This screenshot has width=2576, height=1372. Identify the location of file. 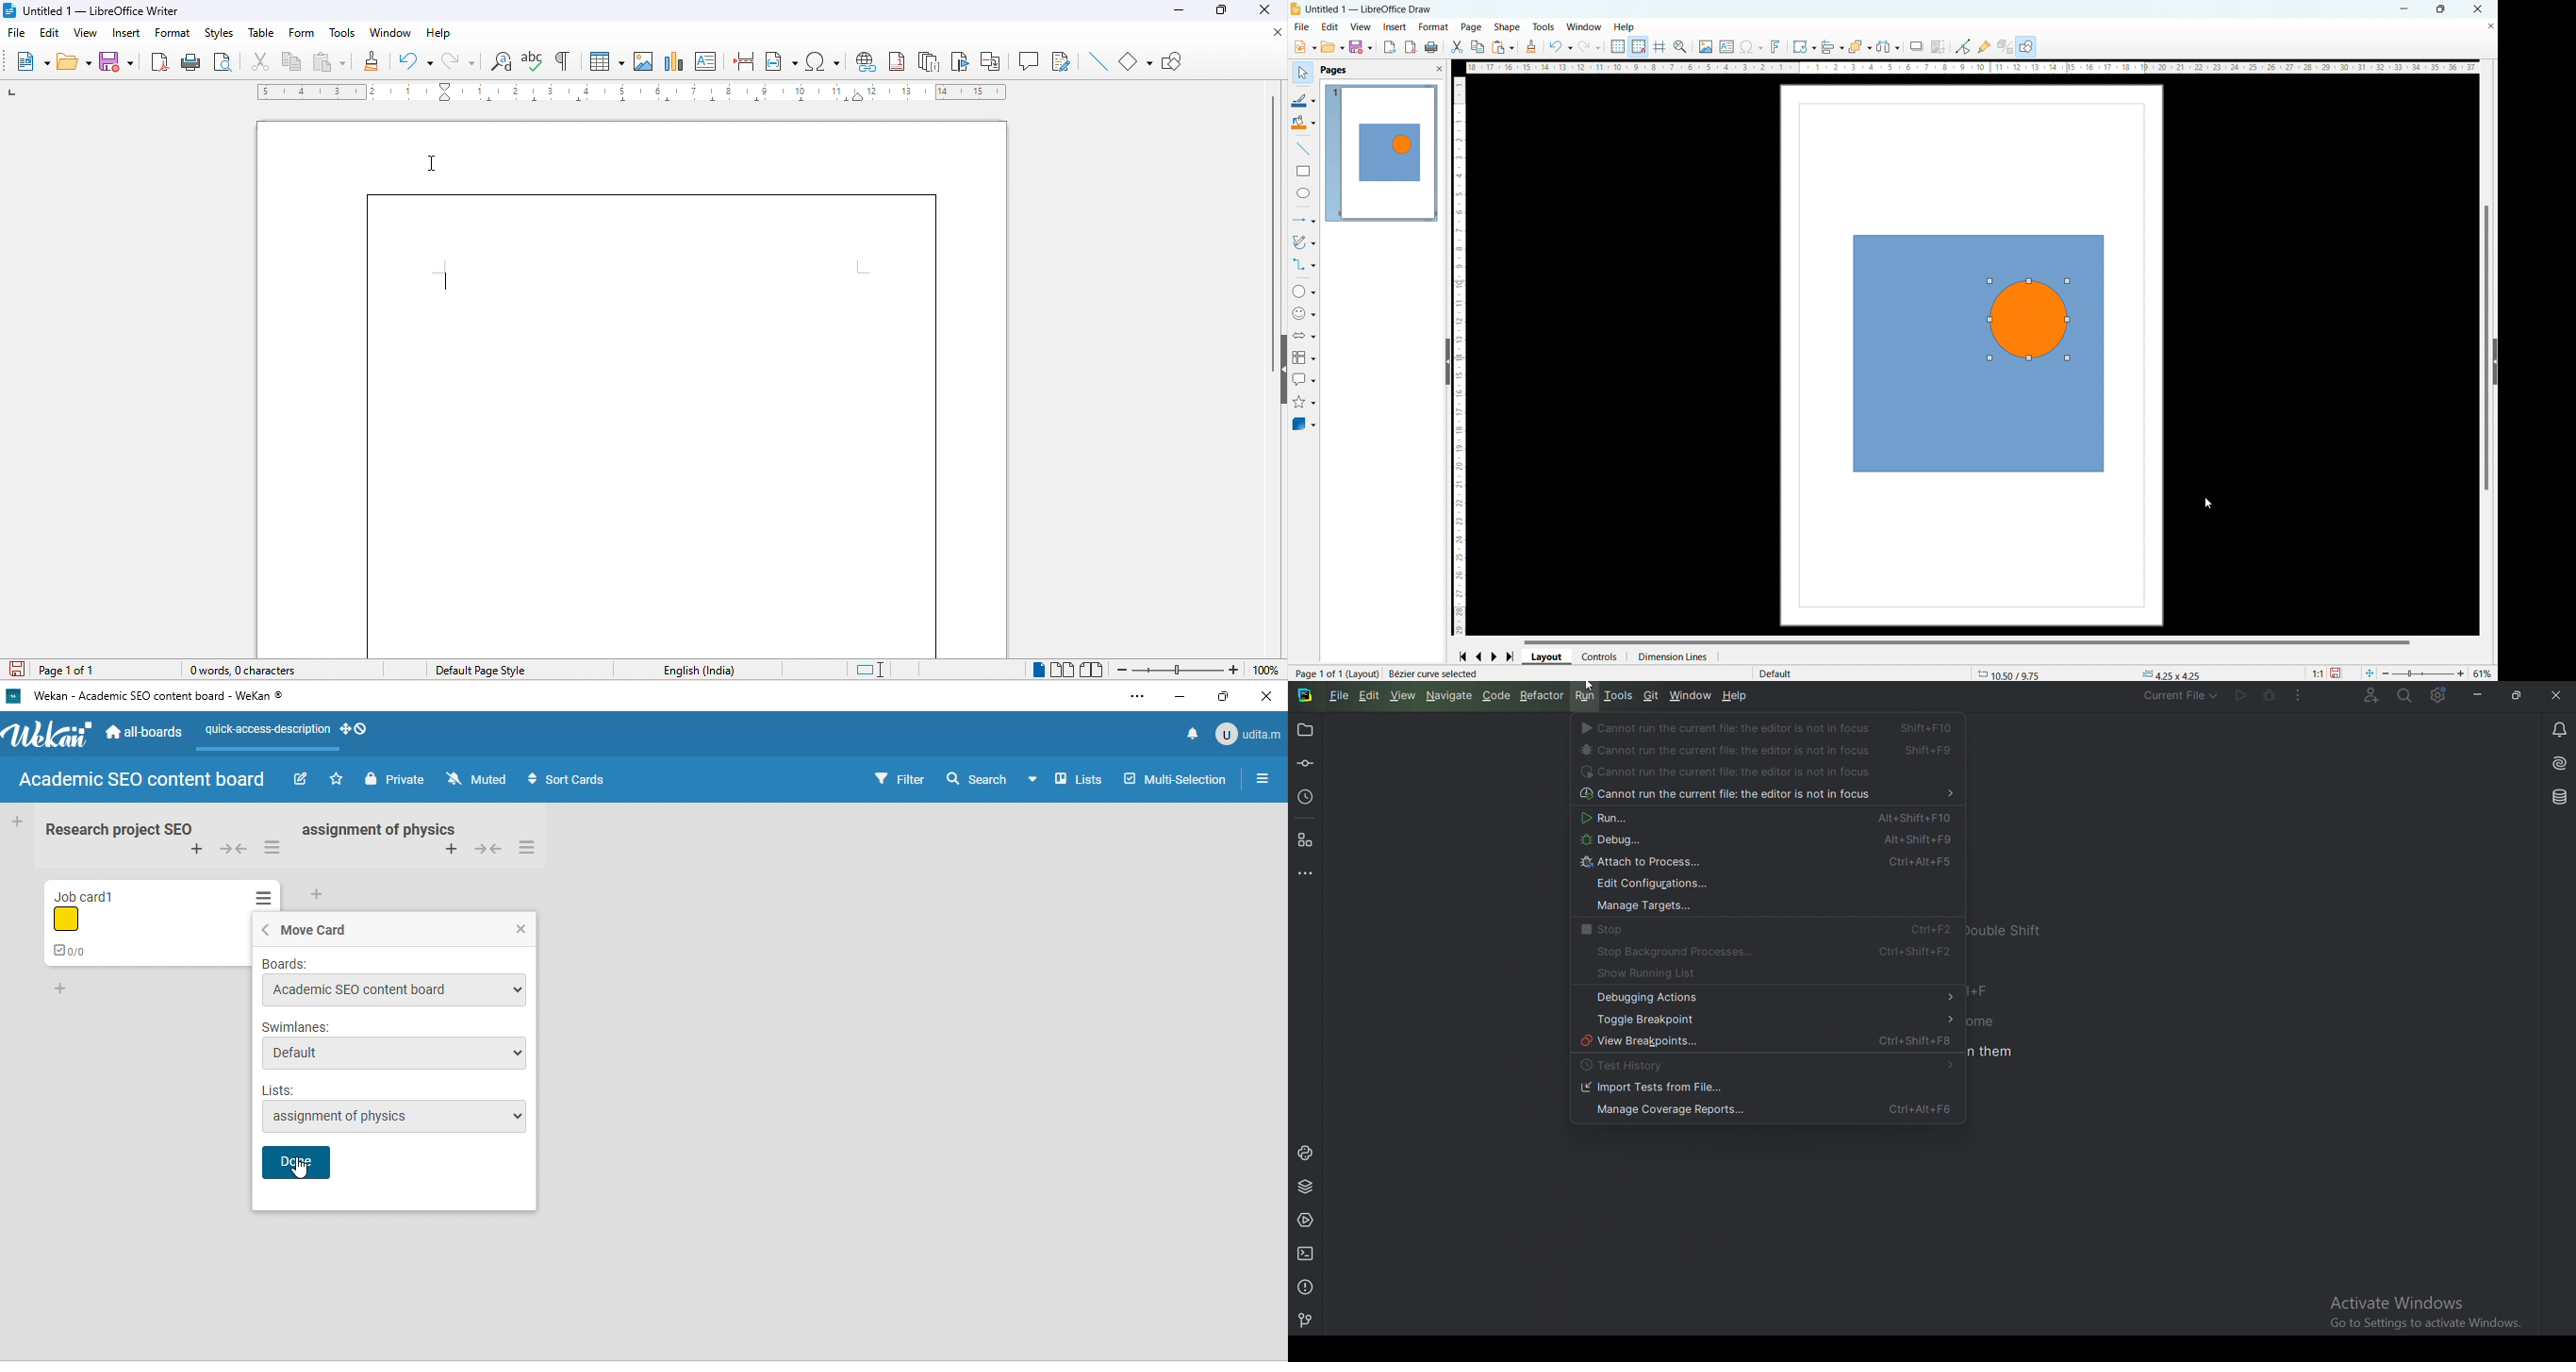
(17, 33).